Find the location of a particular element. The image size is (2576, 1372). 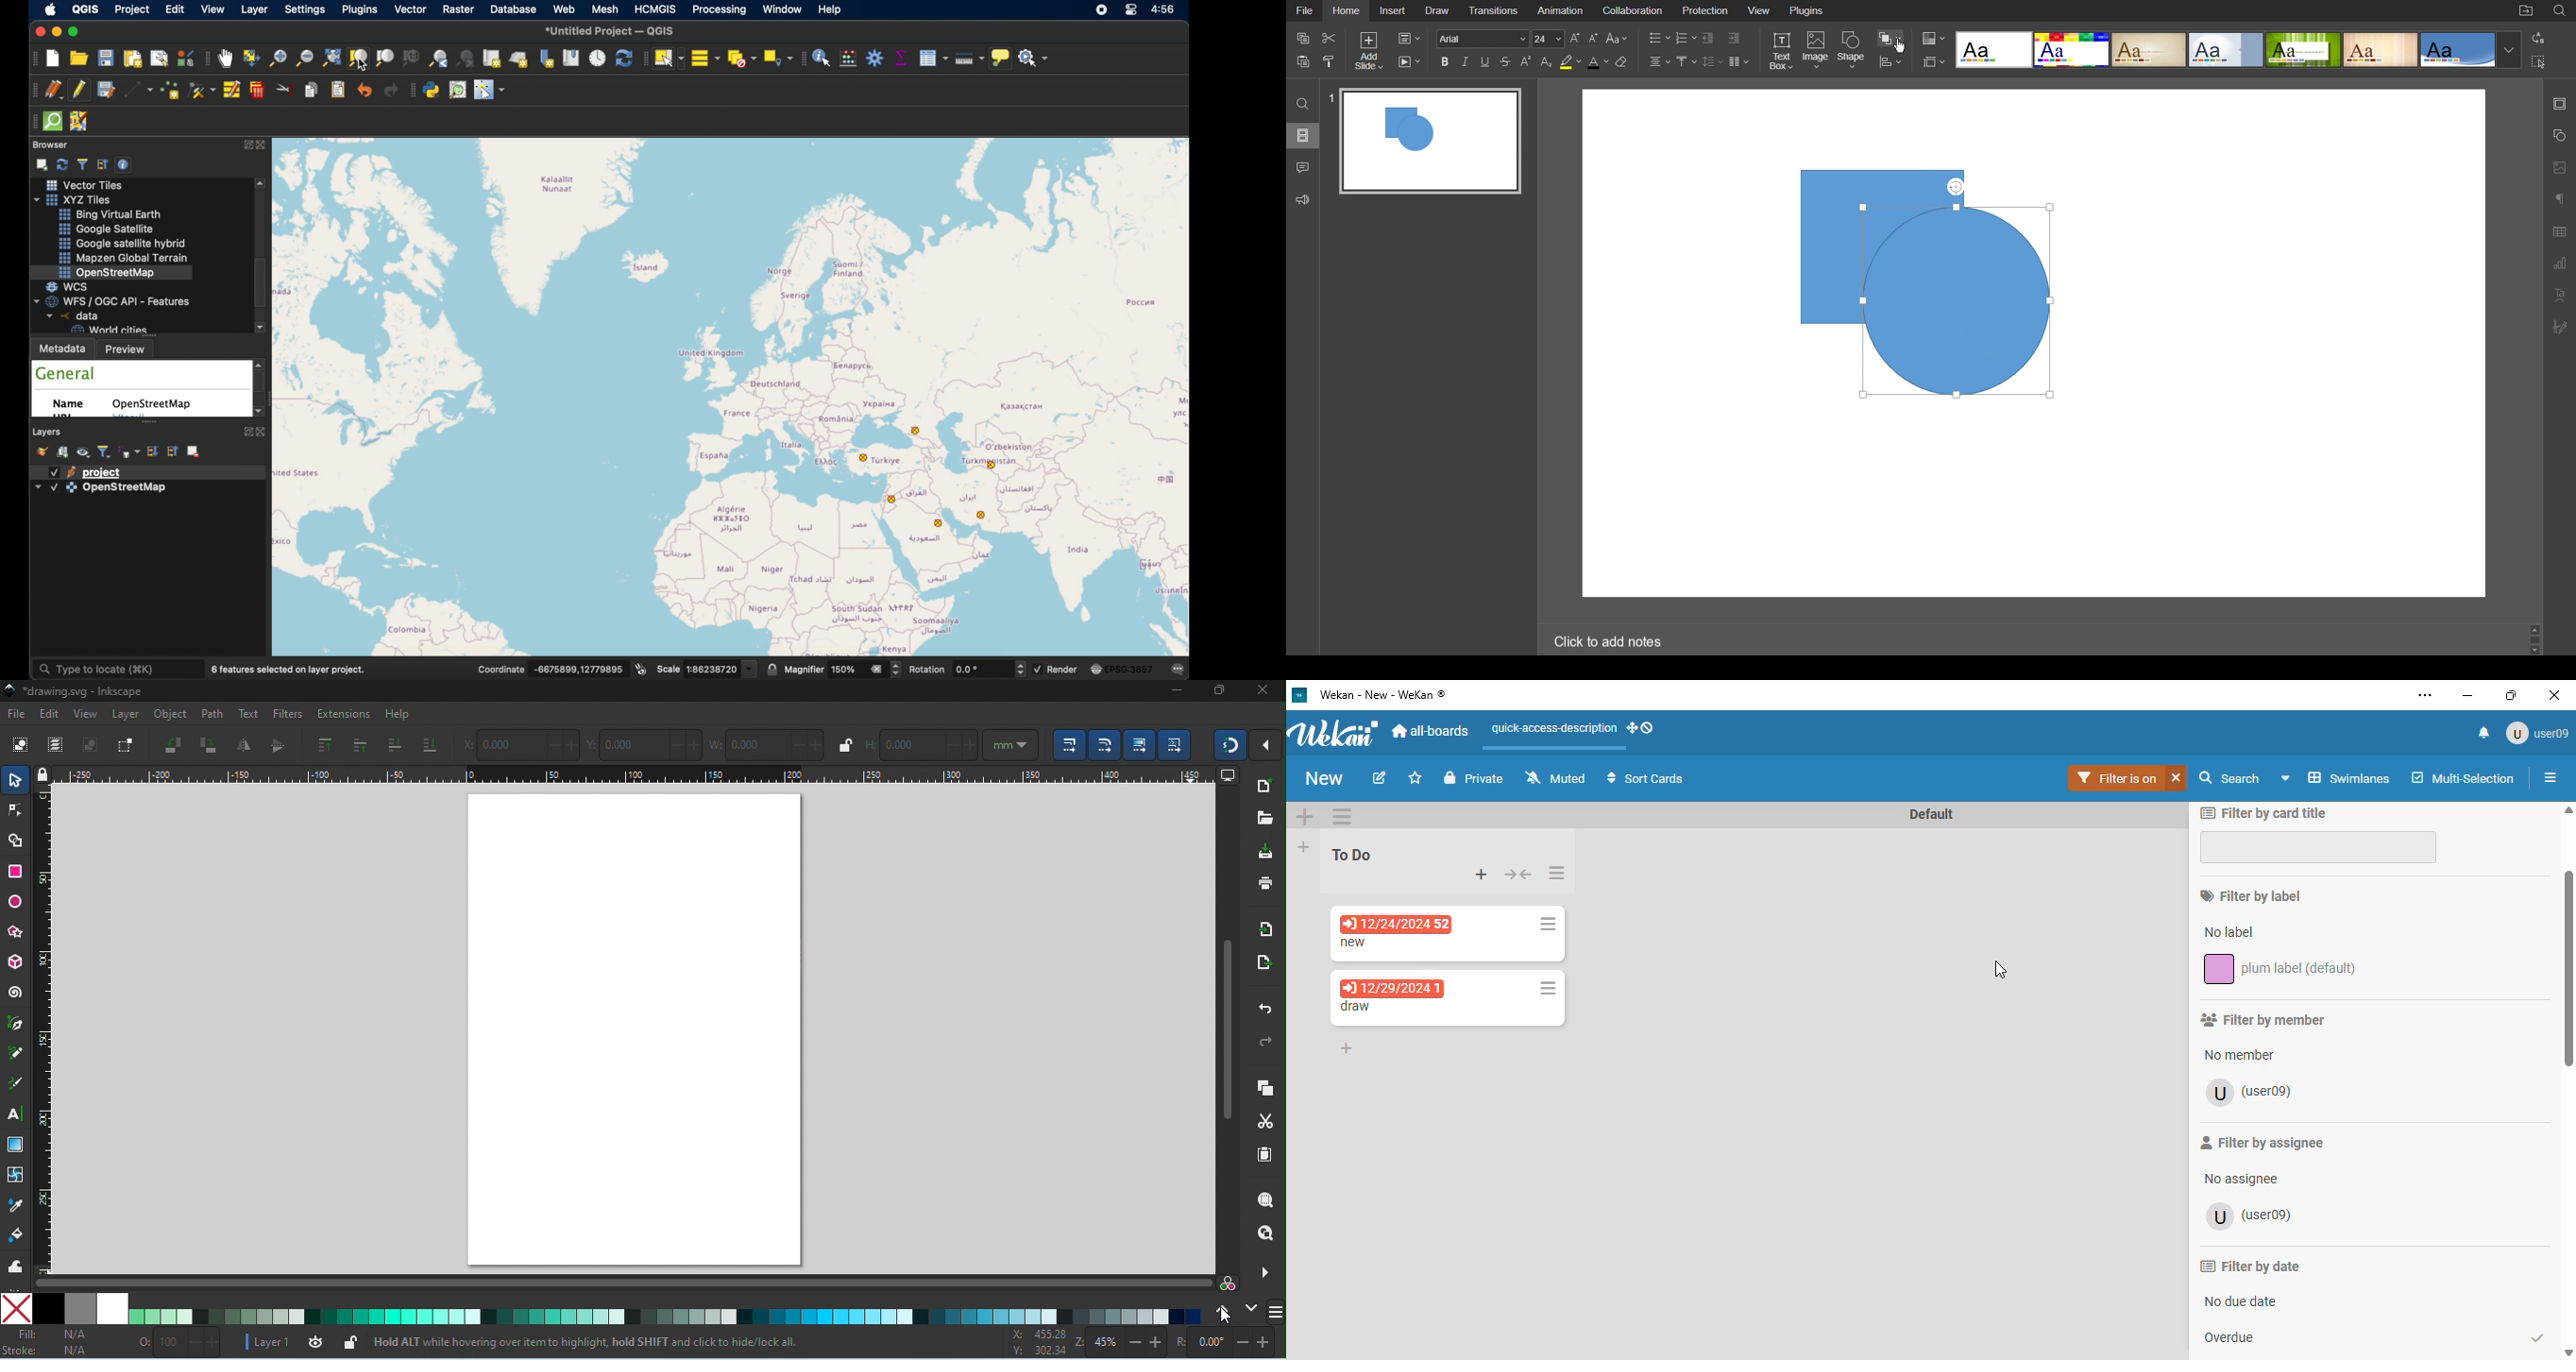

Basic is located at coordinates (2072, 49).